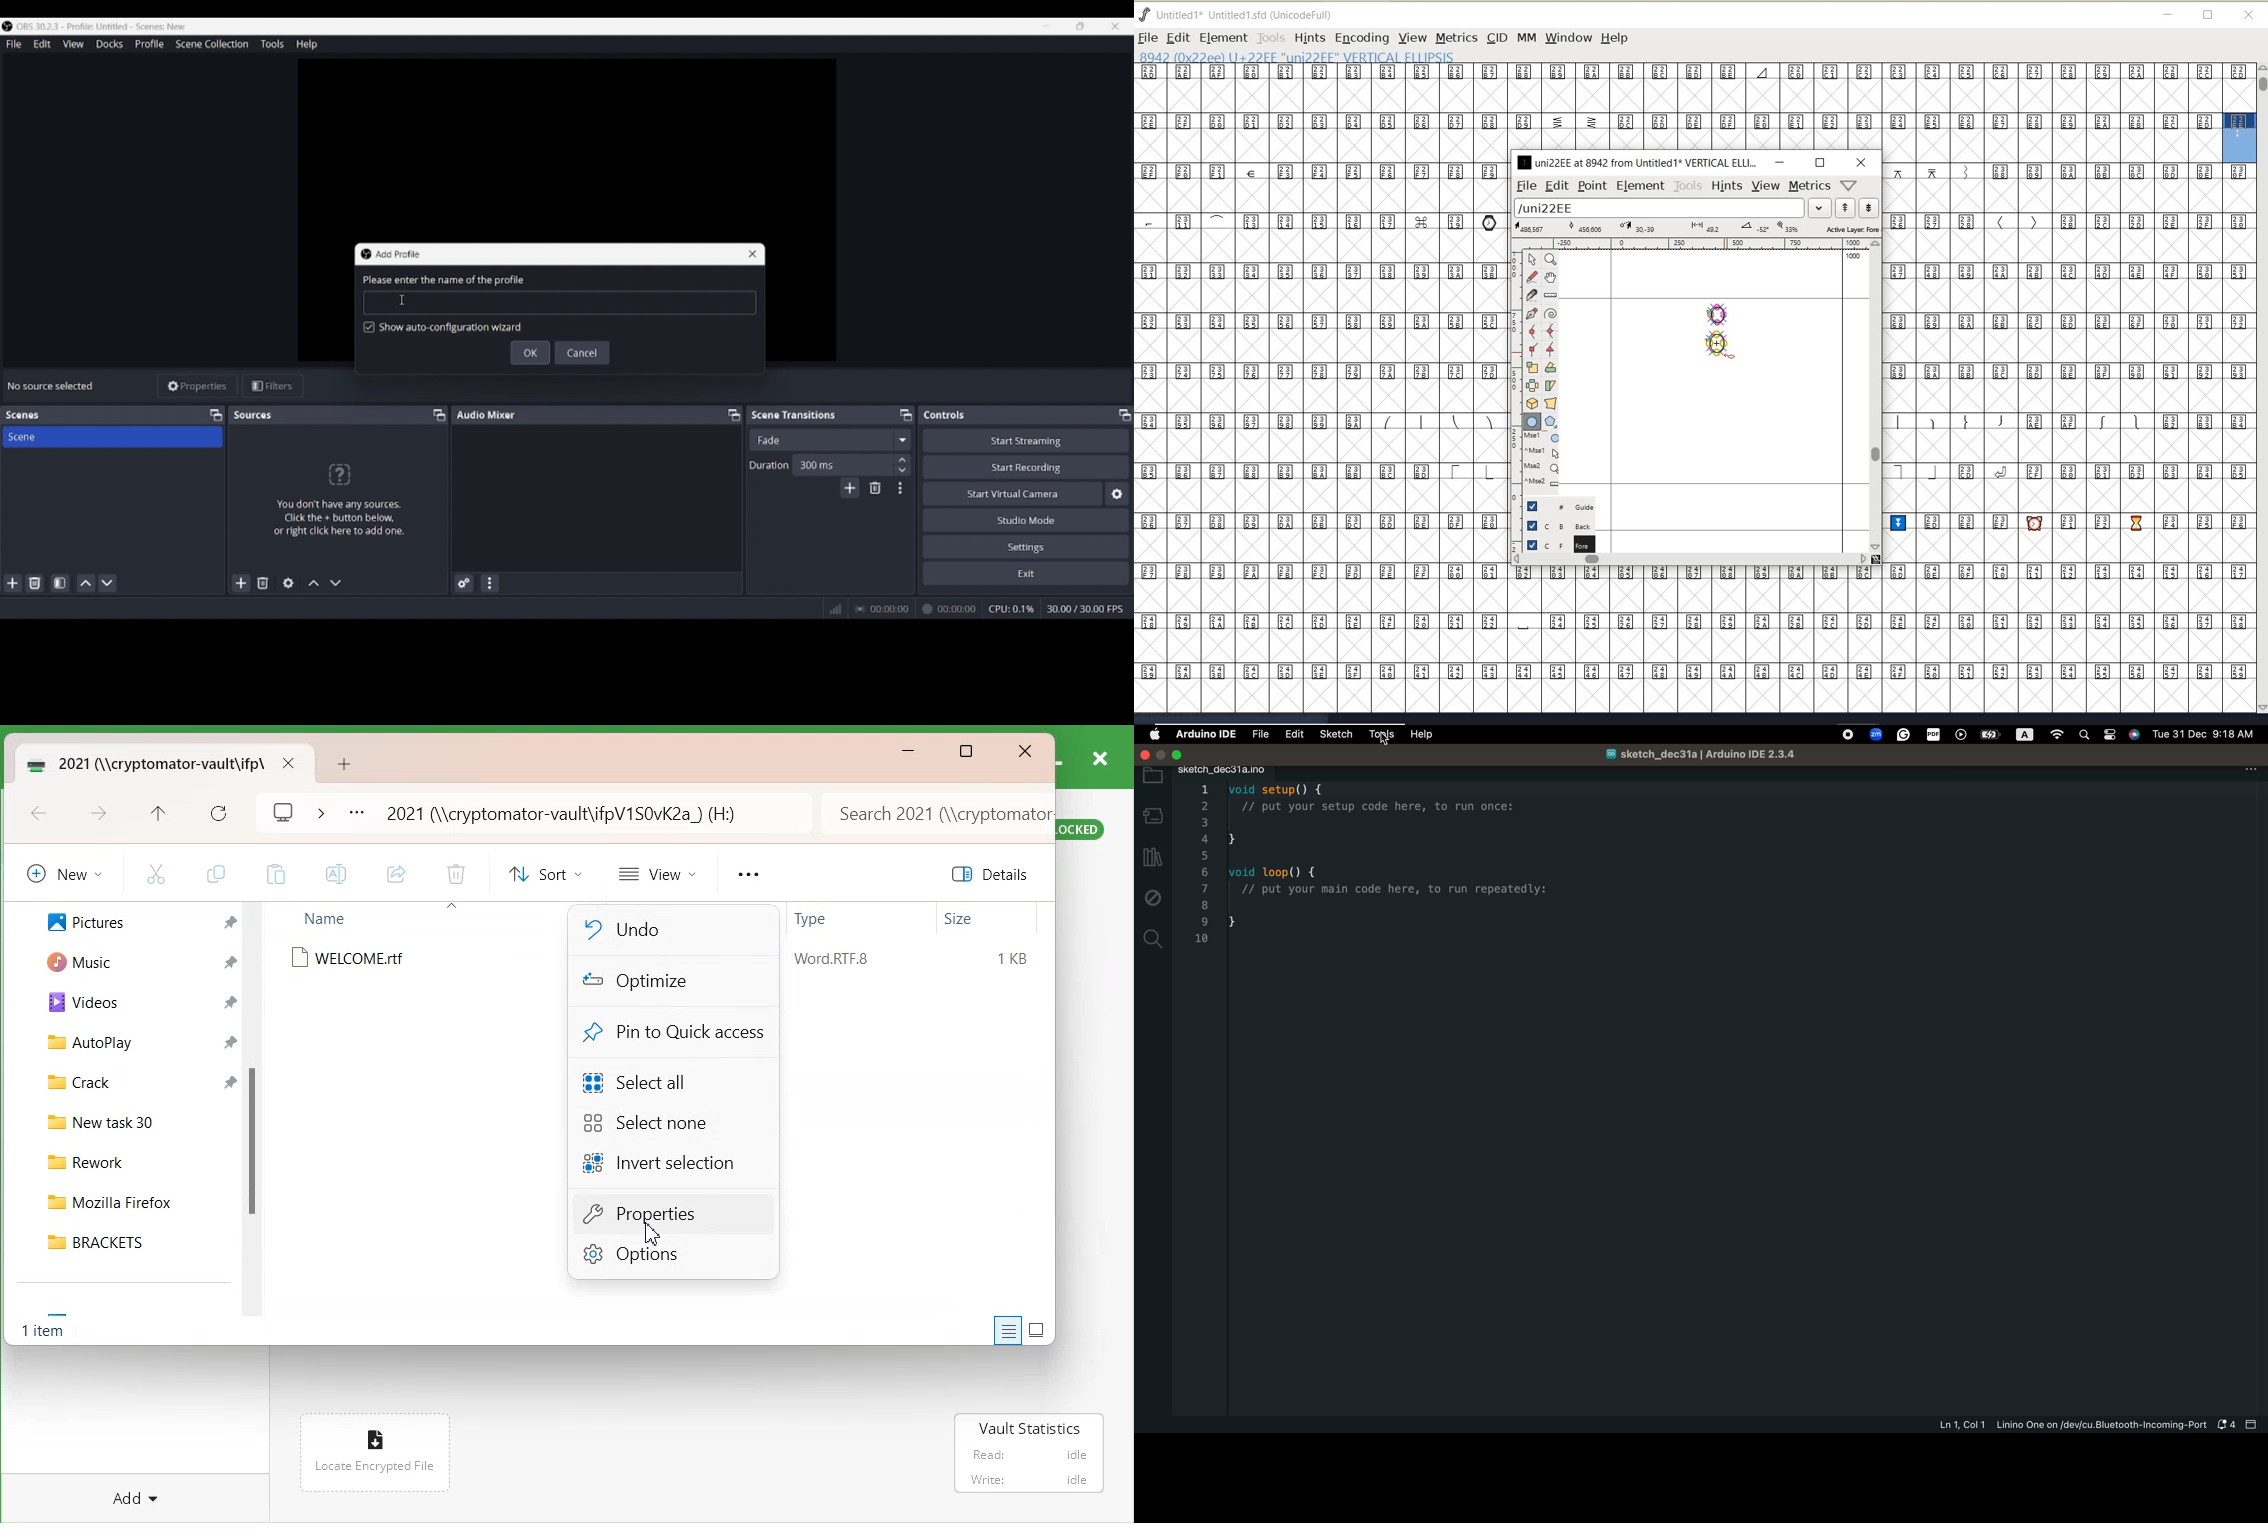  What do you see at coordinates (1550, 423) in the screenshot?
I see `polygon or star` at bounding box center [1550, 423].